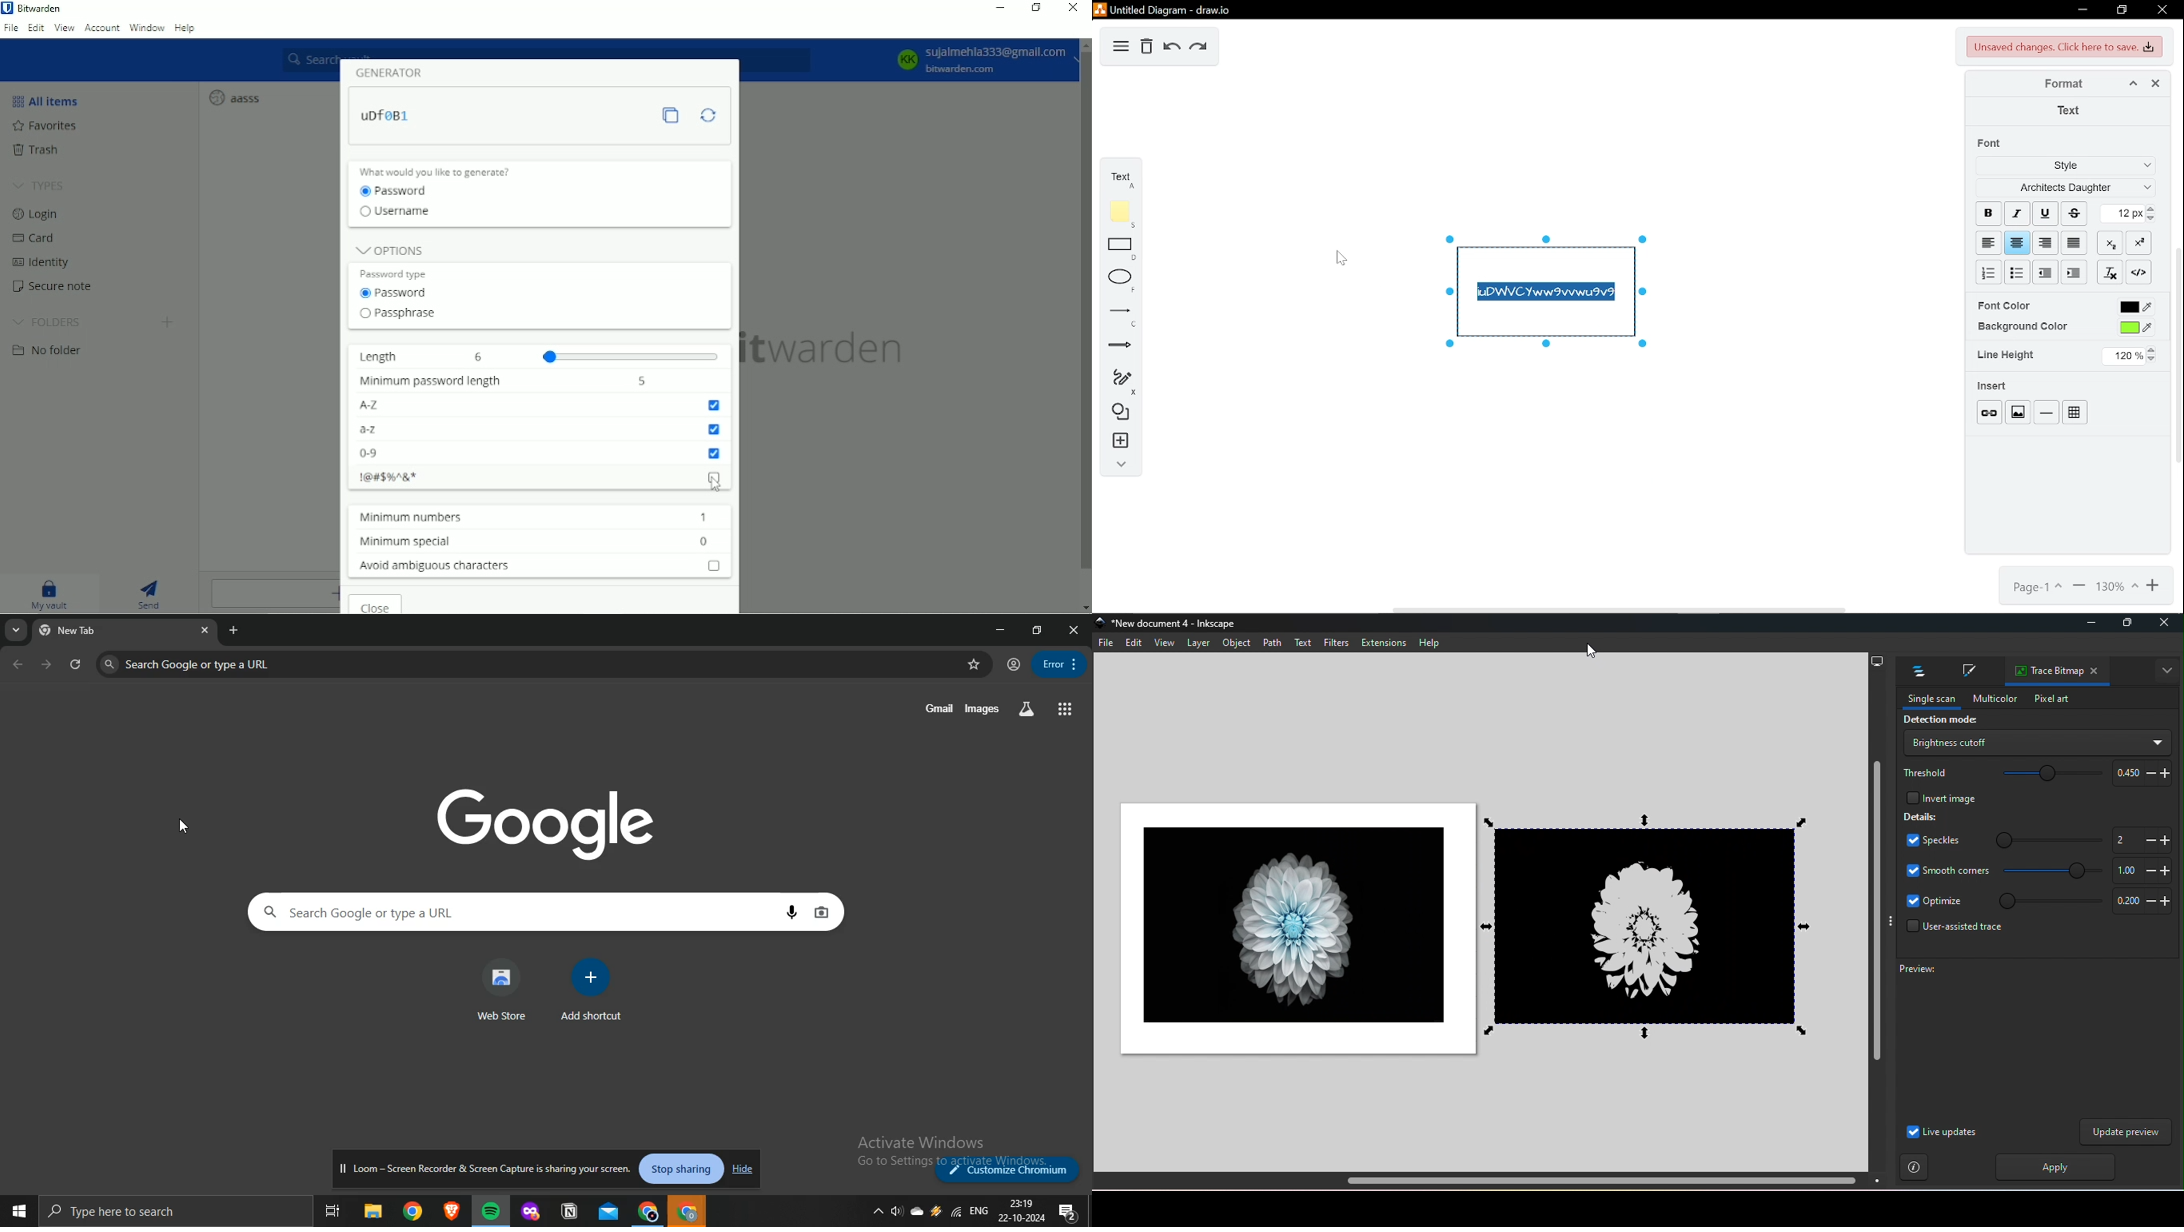  What do you see at coordinates (1619, 610) in the screenshot?
I see `Horizontal scrollbar` at bounding box center [1619, 610].